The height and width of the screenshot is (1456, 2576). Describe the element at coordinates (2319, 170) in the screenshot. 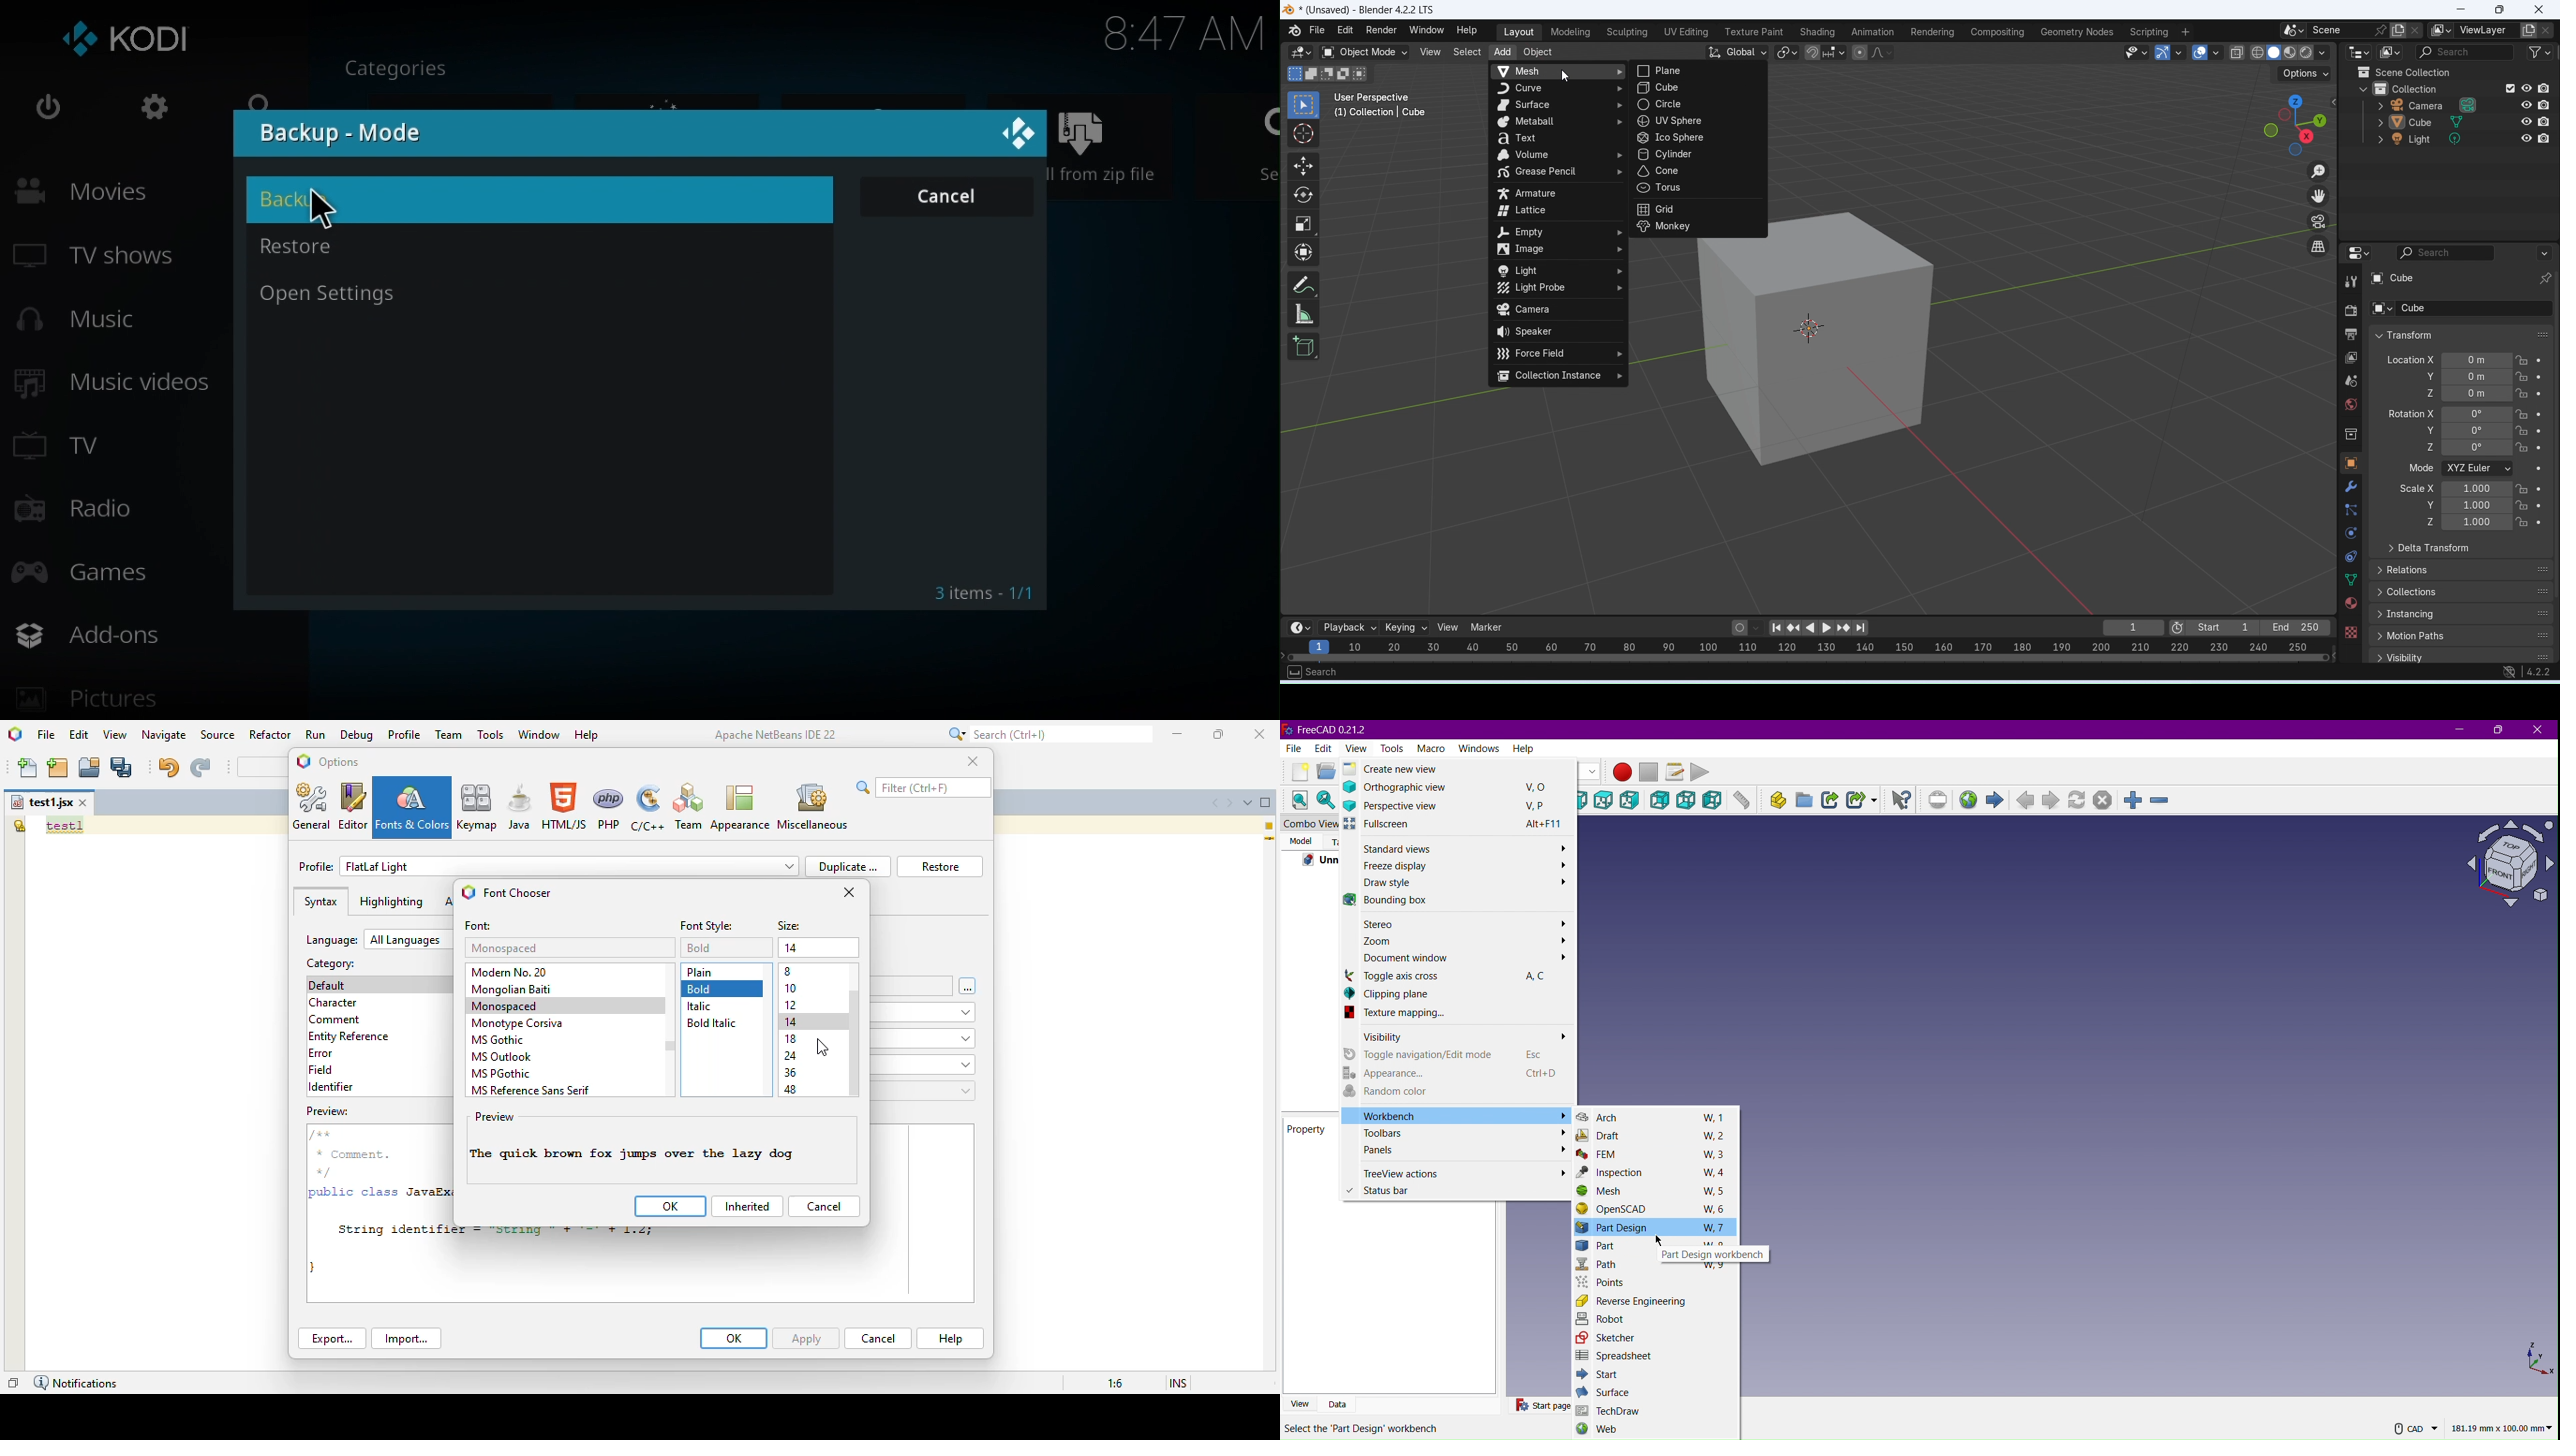

I see `Zoom in/out` at that location.